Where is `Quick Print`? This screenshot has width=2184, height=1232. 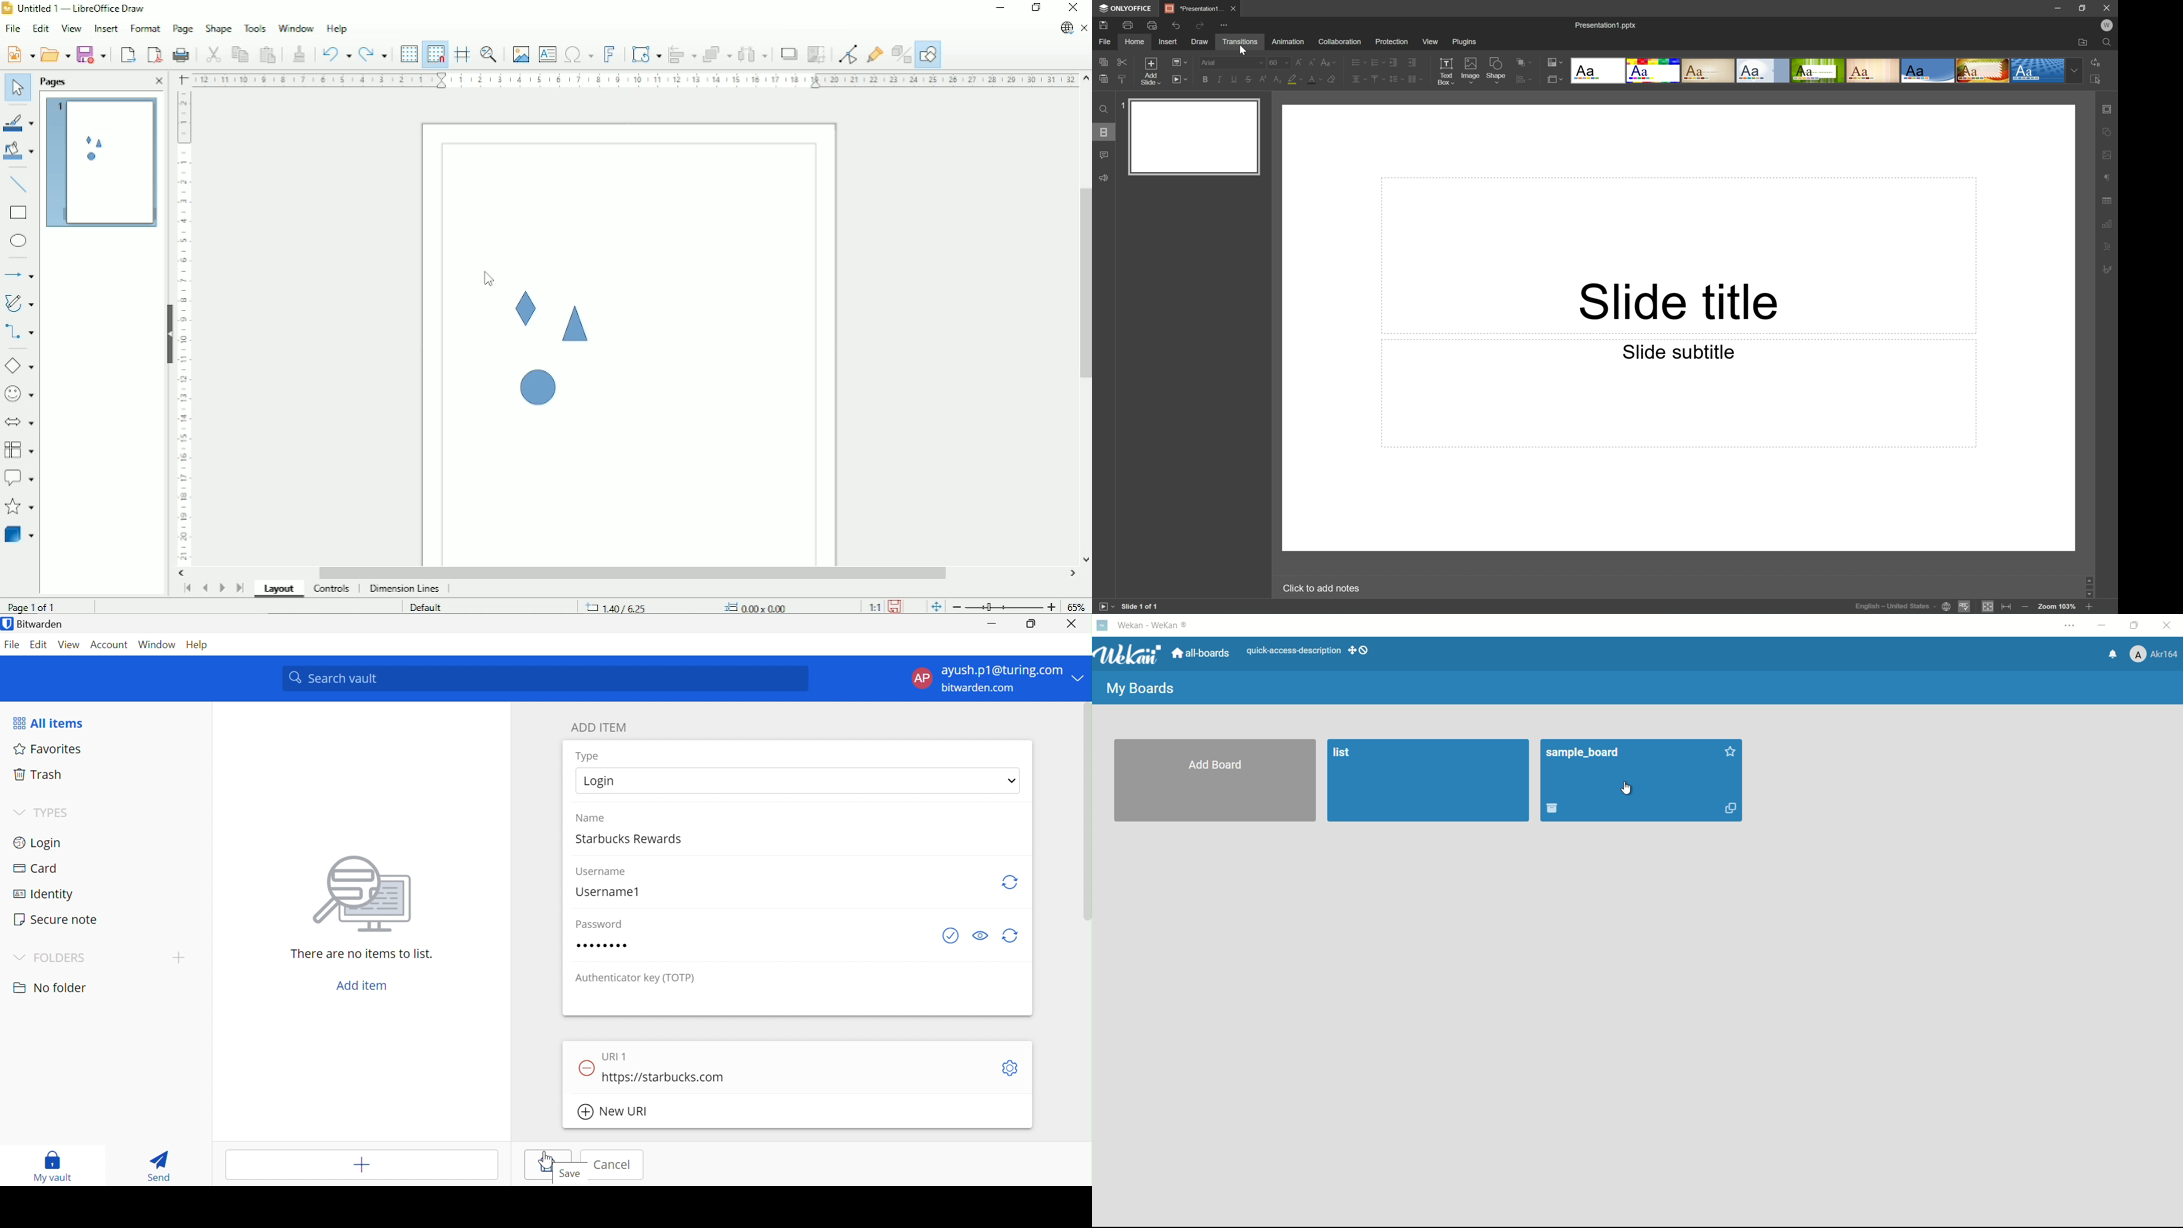 Quick Print is located at coordinates (1154, 24).